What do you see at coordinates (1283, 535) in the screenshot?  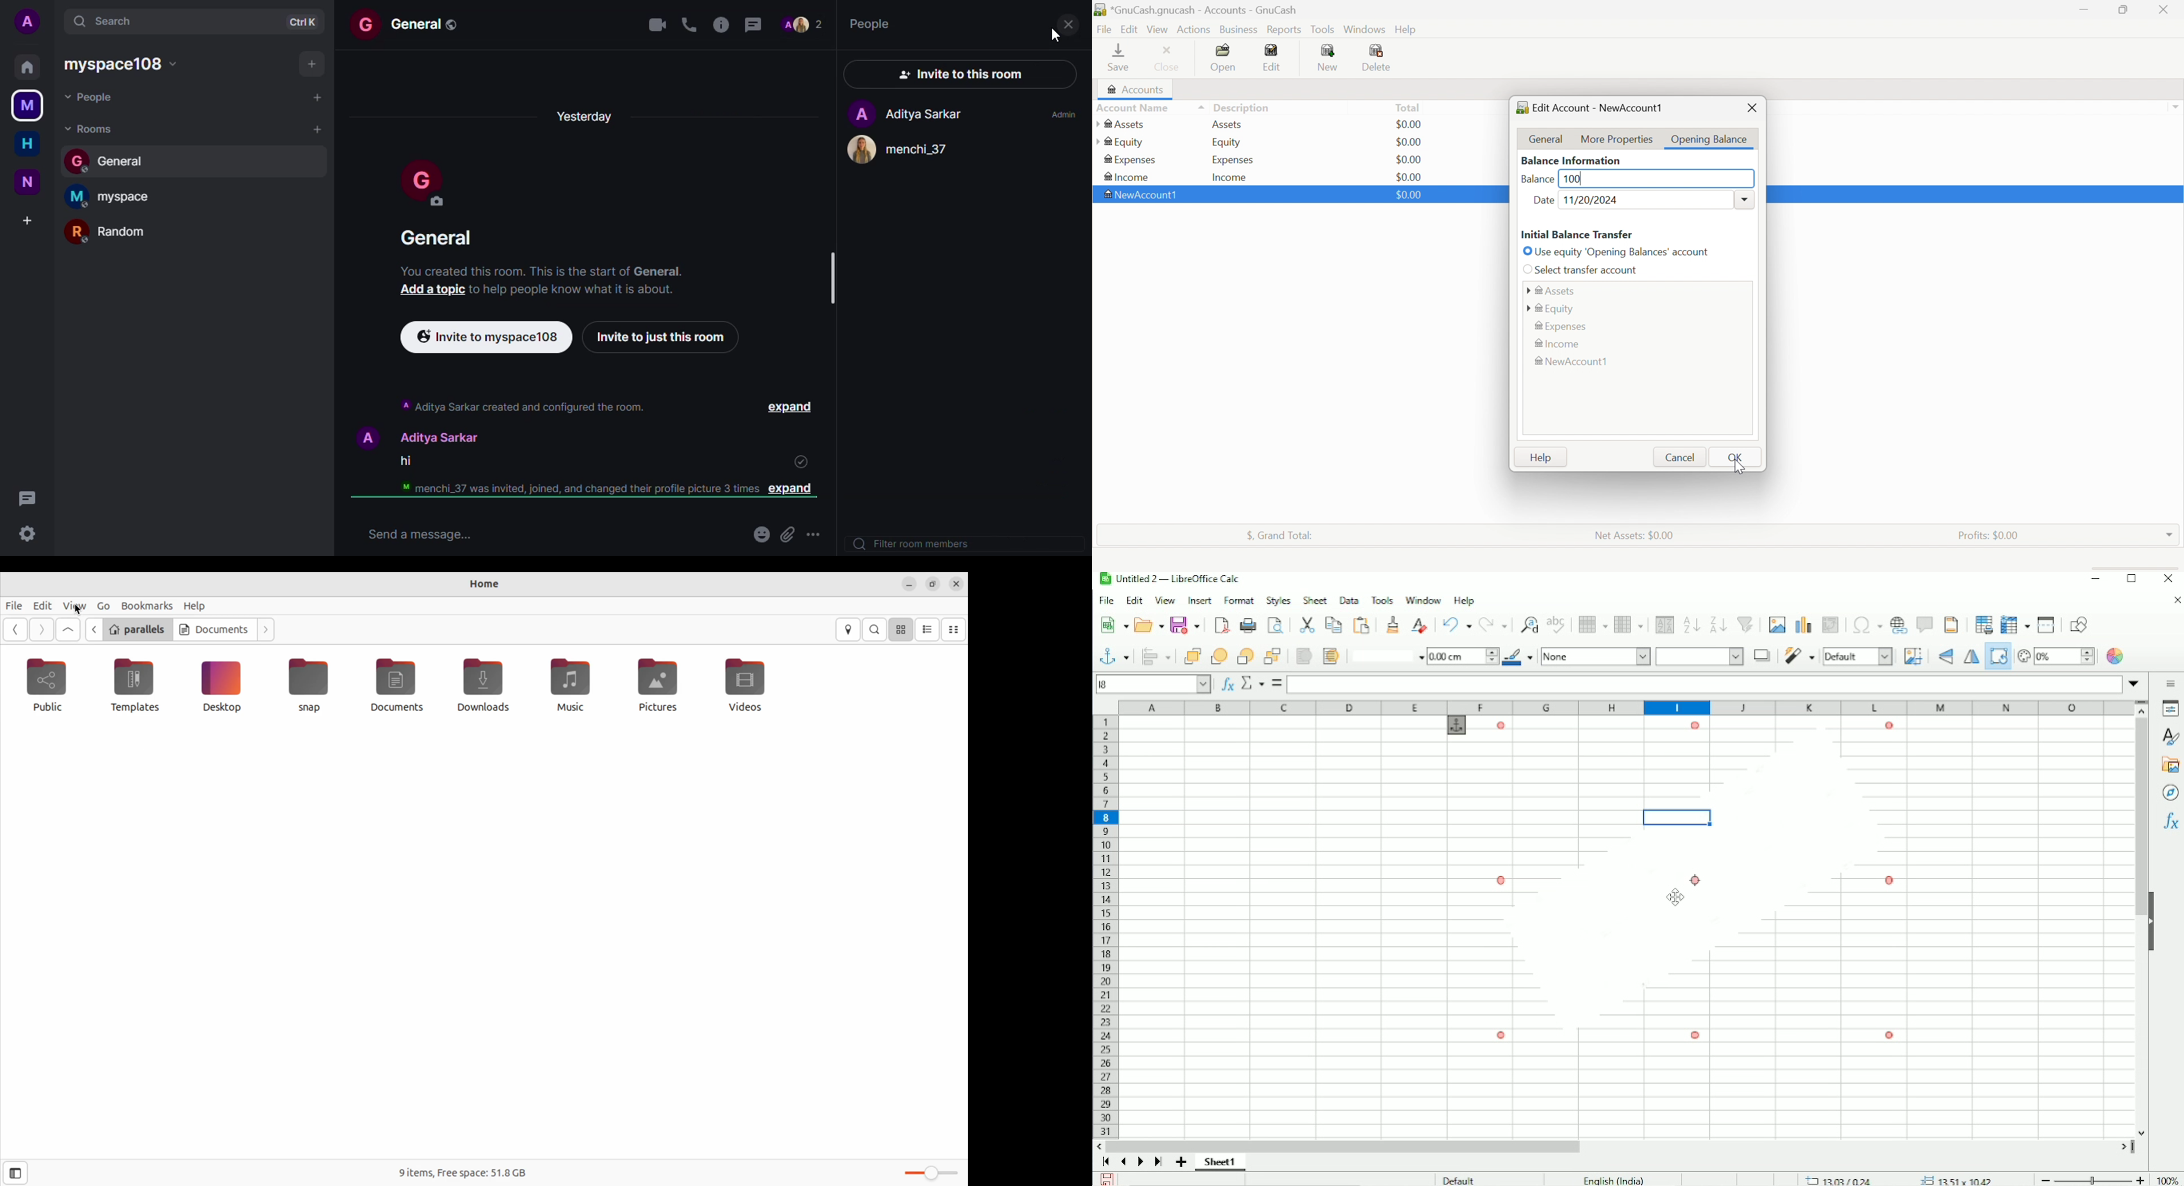 I see `$, Grand Total:` at bounding box center [1283, 535].